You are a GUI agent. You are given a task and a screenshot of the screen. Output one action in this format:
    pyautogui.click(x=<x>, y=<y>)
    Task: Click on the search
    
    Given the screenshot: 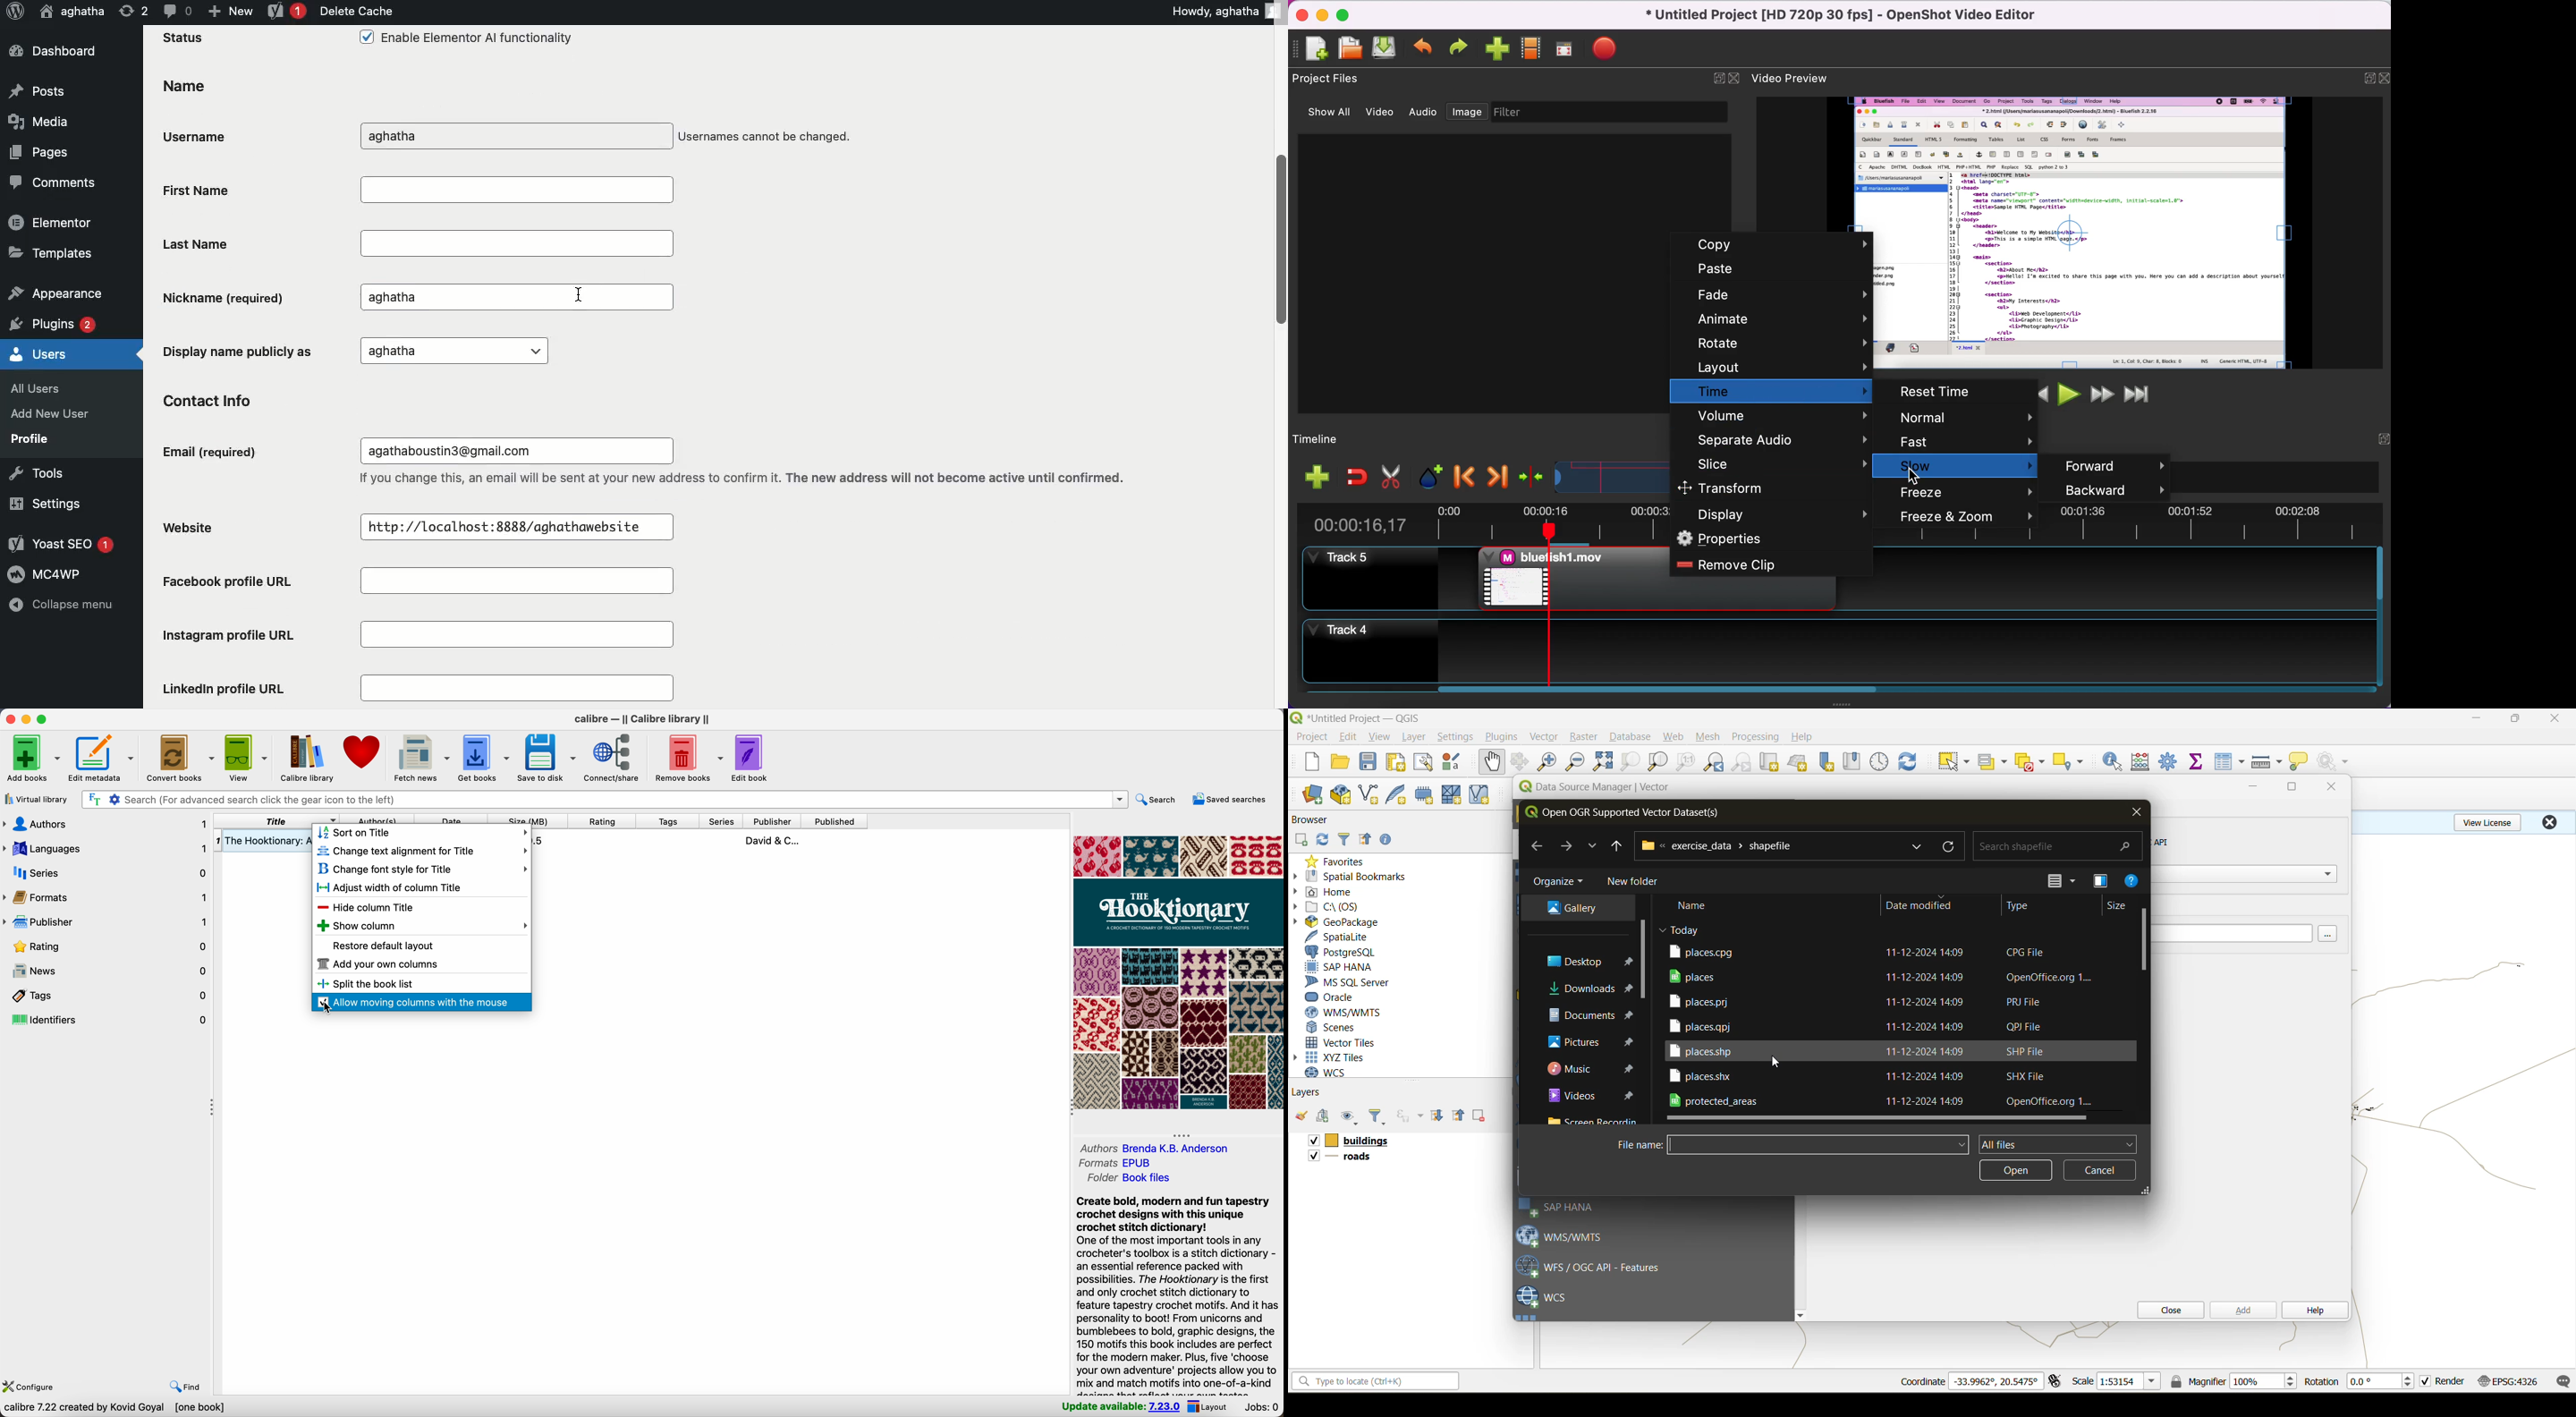 What is the action you would take?
    pyautogui.click(x=1915, y=847)
    